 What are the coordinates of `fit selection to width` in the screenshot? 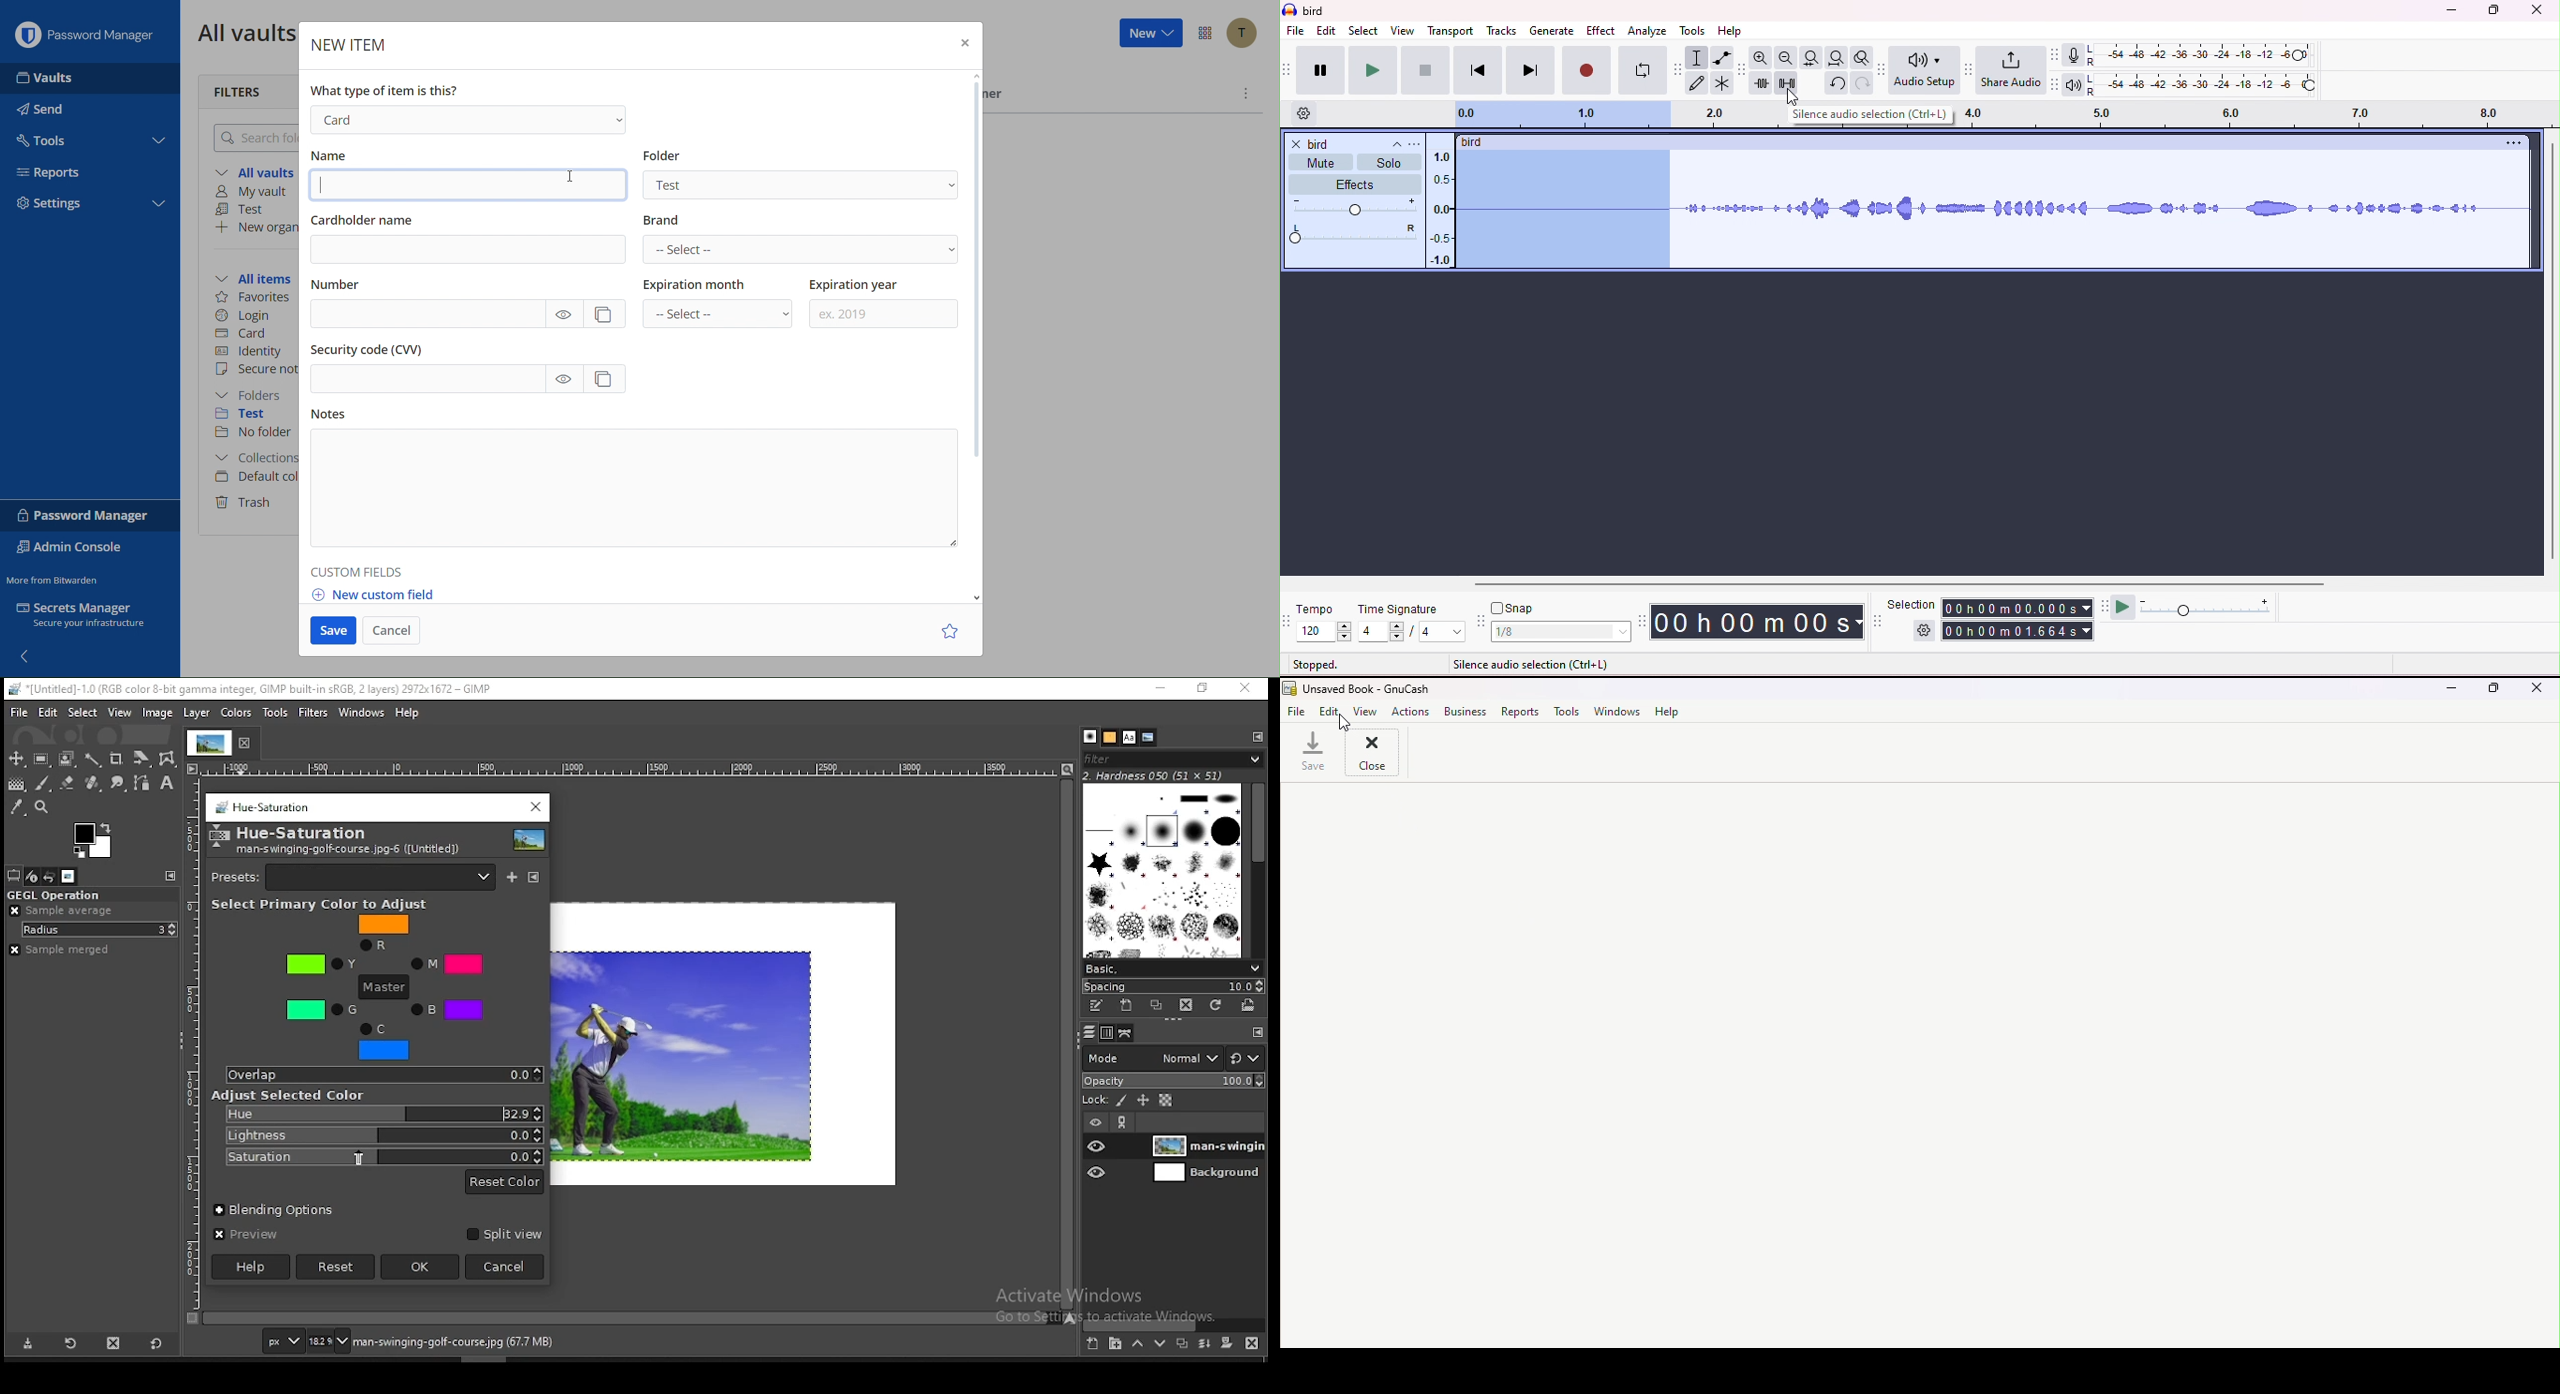 It's located at (1811, 58).